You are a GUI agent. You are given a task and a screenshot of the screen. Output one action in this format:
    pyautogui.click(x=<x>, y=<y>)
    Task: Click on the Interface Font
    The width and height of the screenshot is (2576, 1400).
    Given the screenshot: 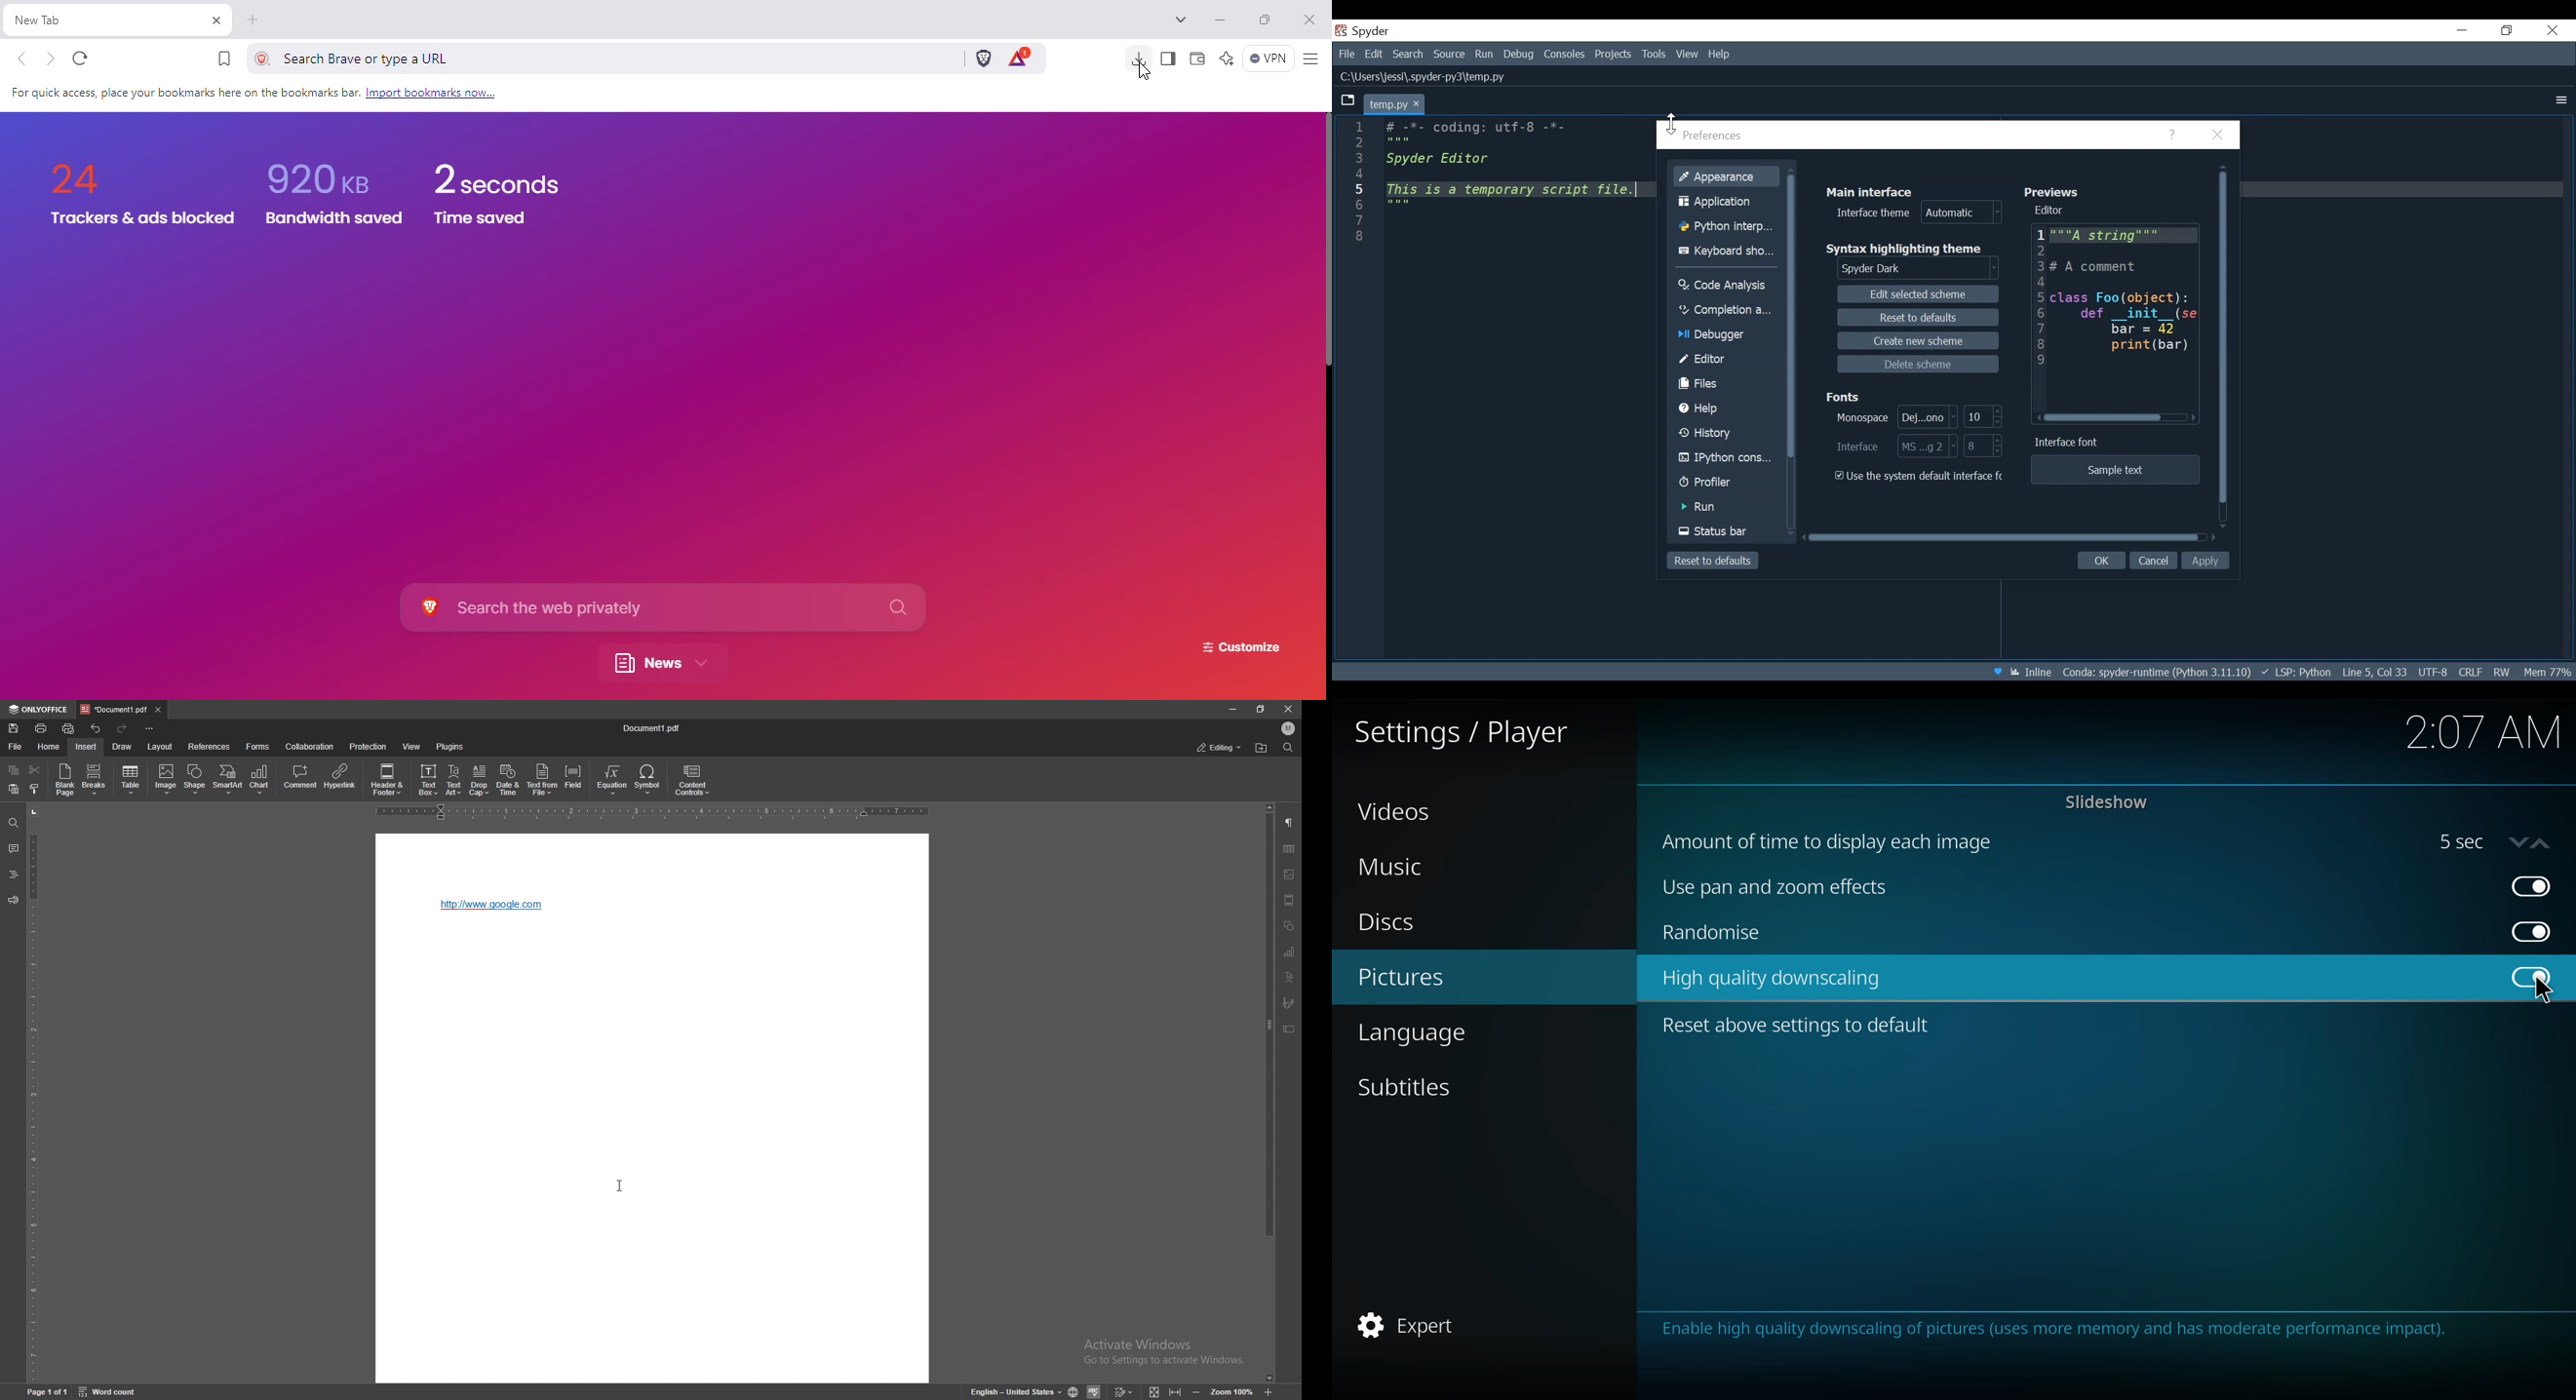 What is the action you would take?
    pyautogui.click(x=2069, y=442)
    